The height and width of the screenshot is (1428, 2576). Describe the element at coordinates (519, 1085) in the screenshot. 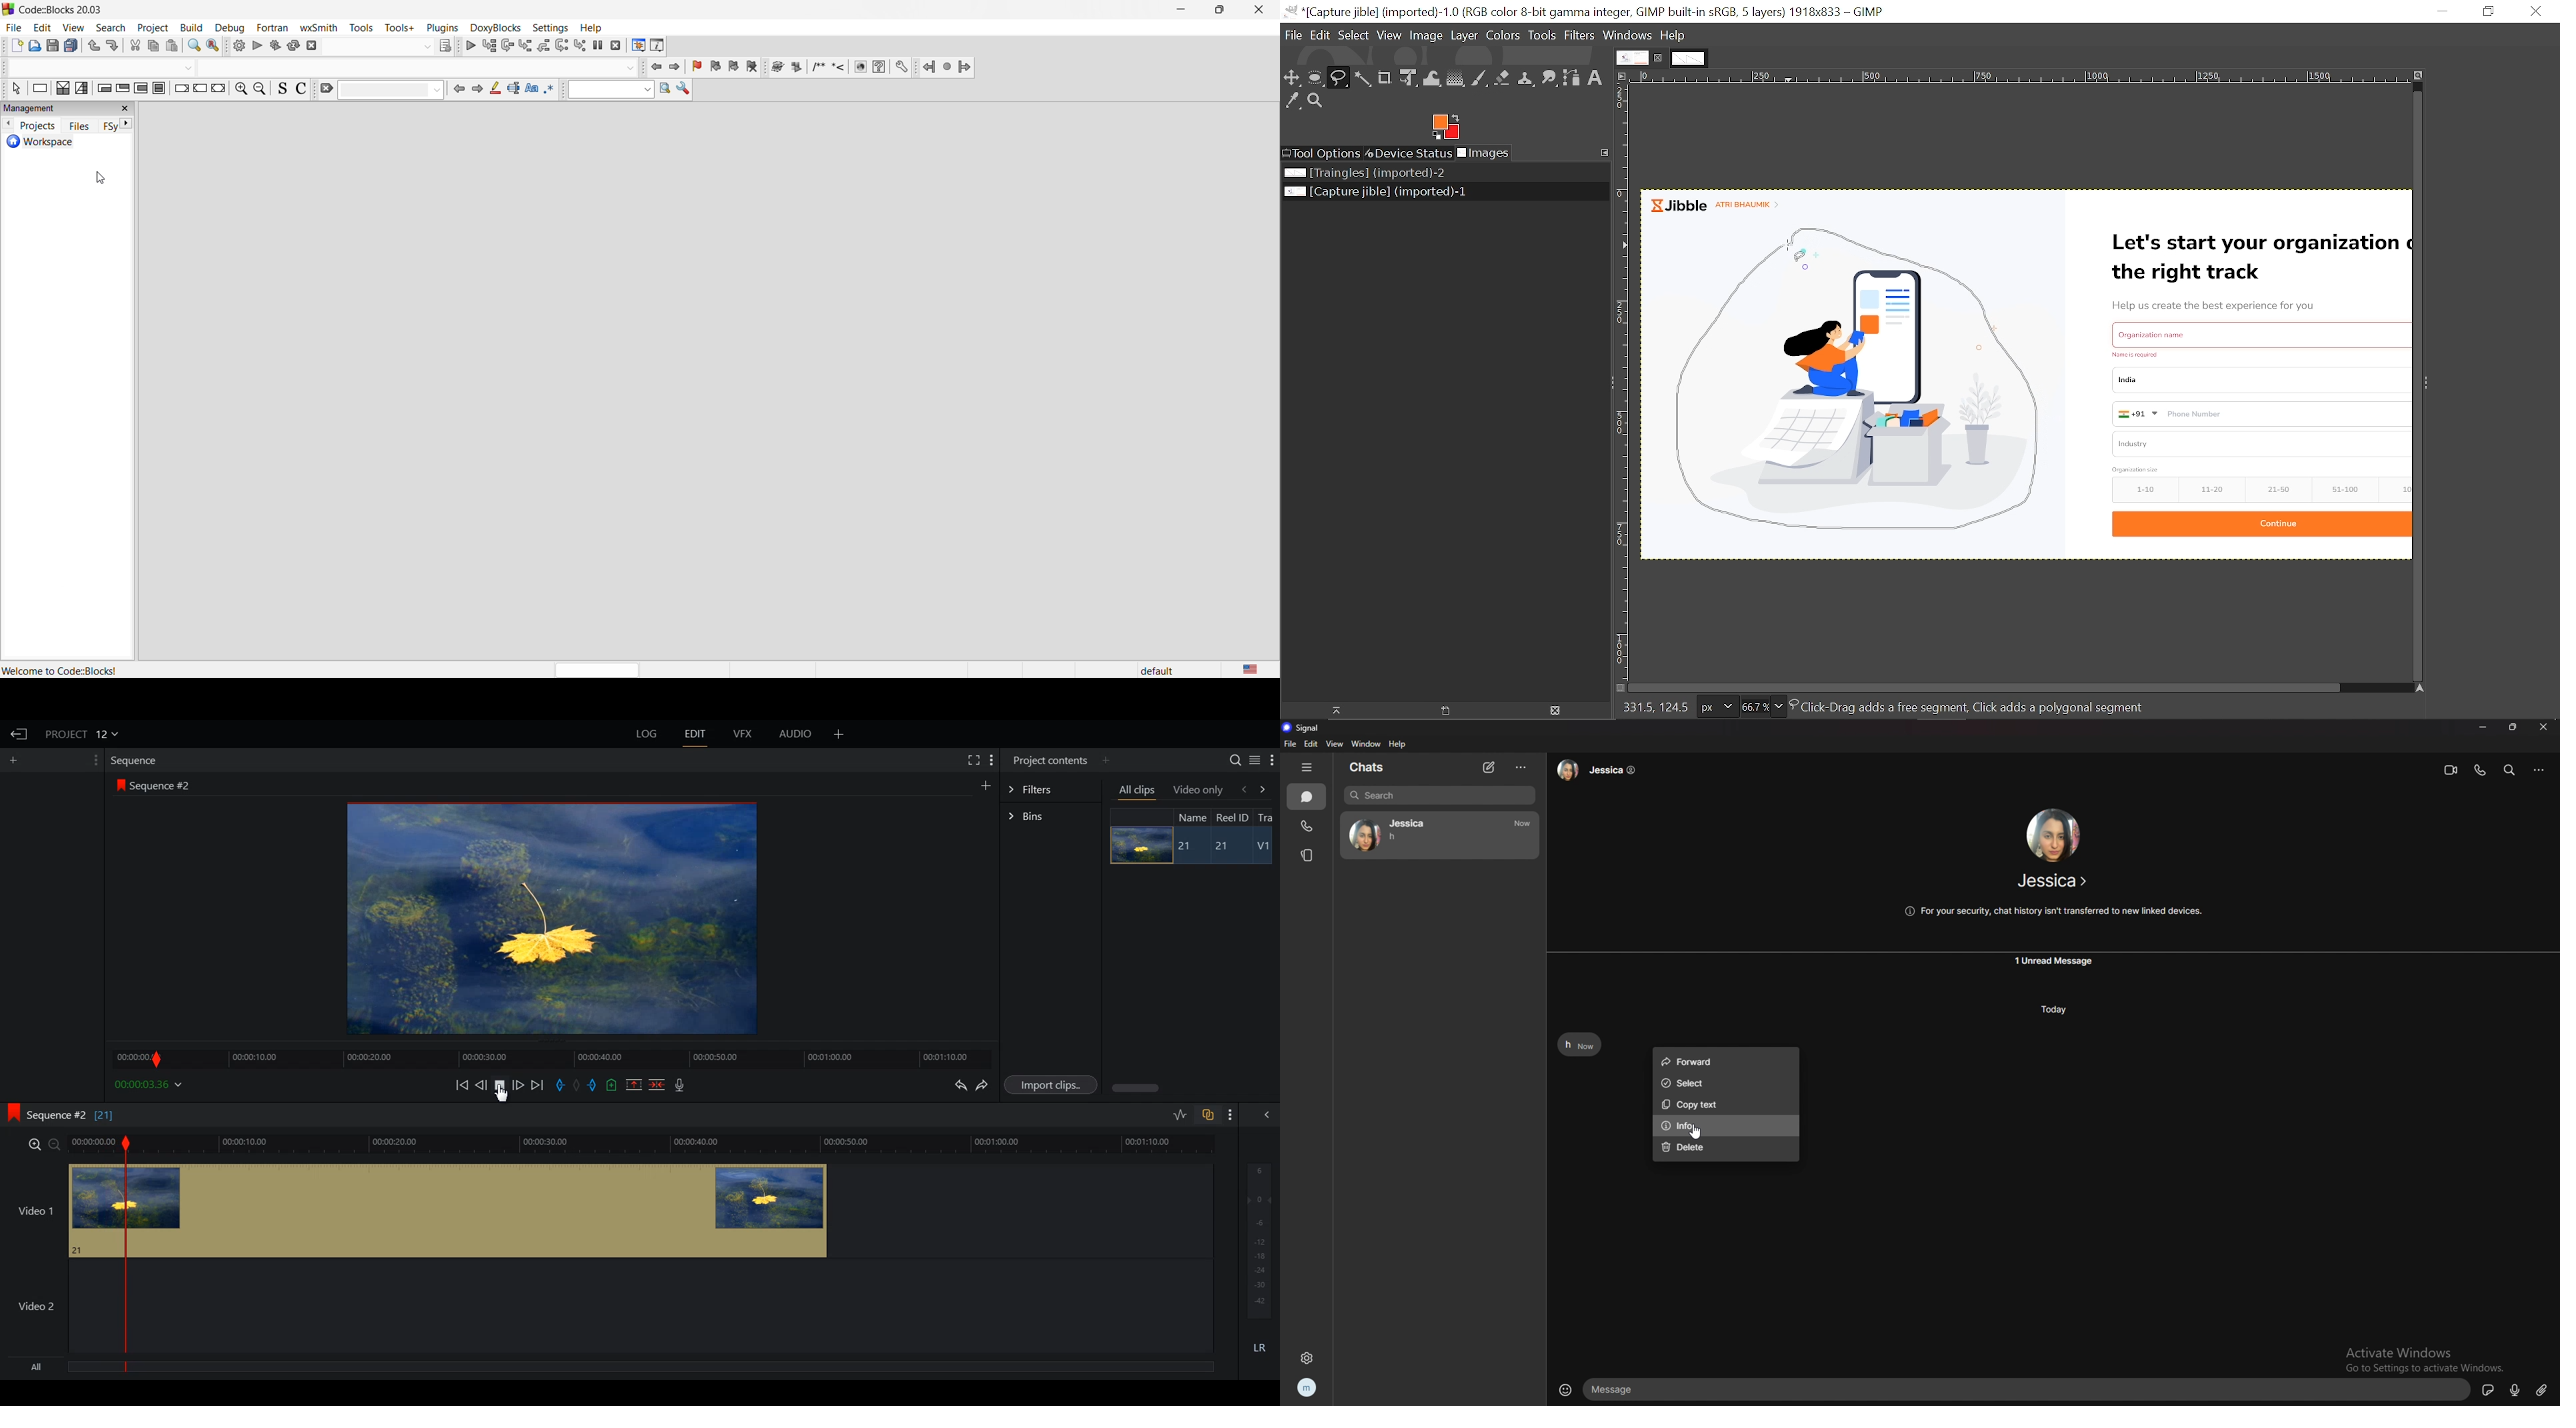

I see `Nurse one frame forward` at that location.